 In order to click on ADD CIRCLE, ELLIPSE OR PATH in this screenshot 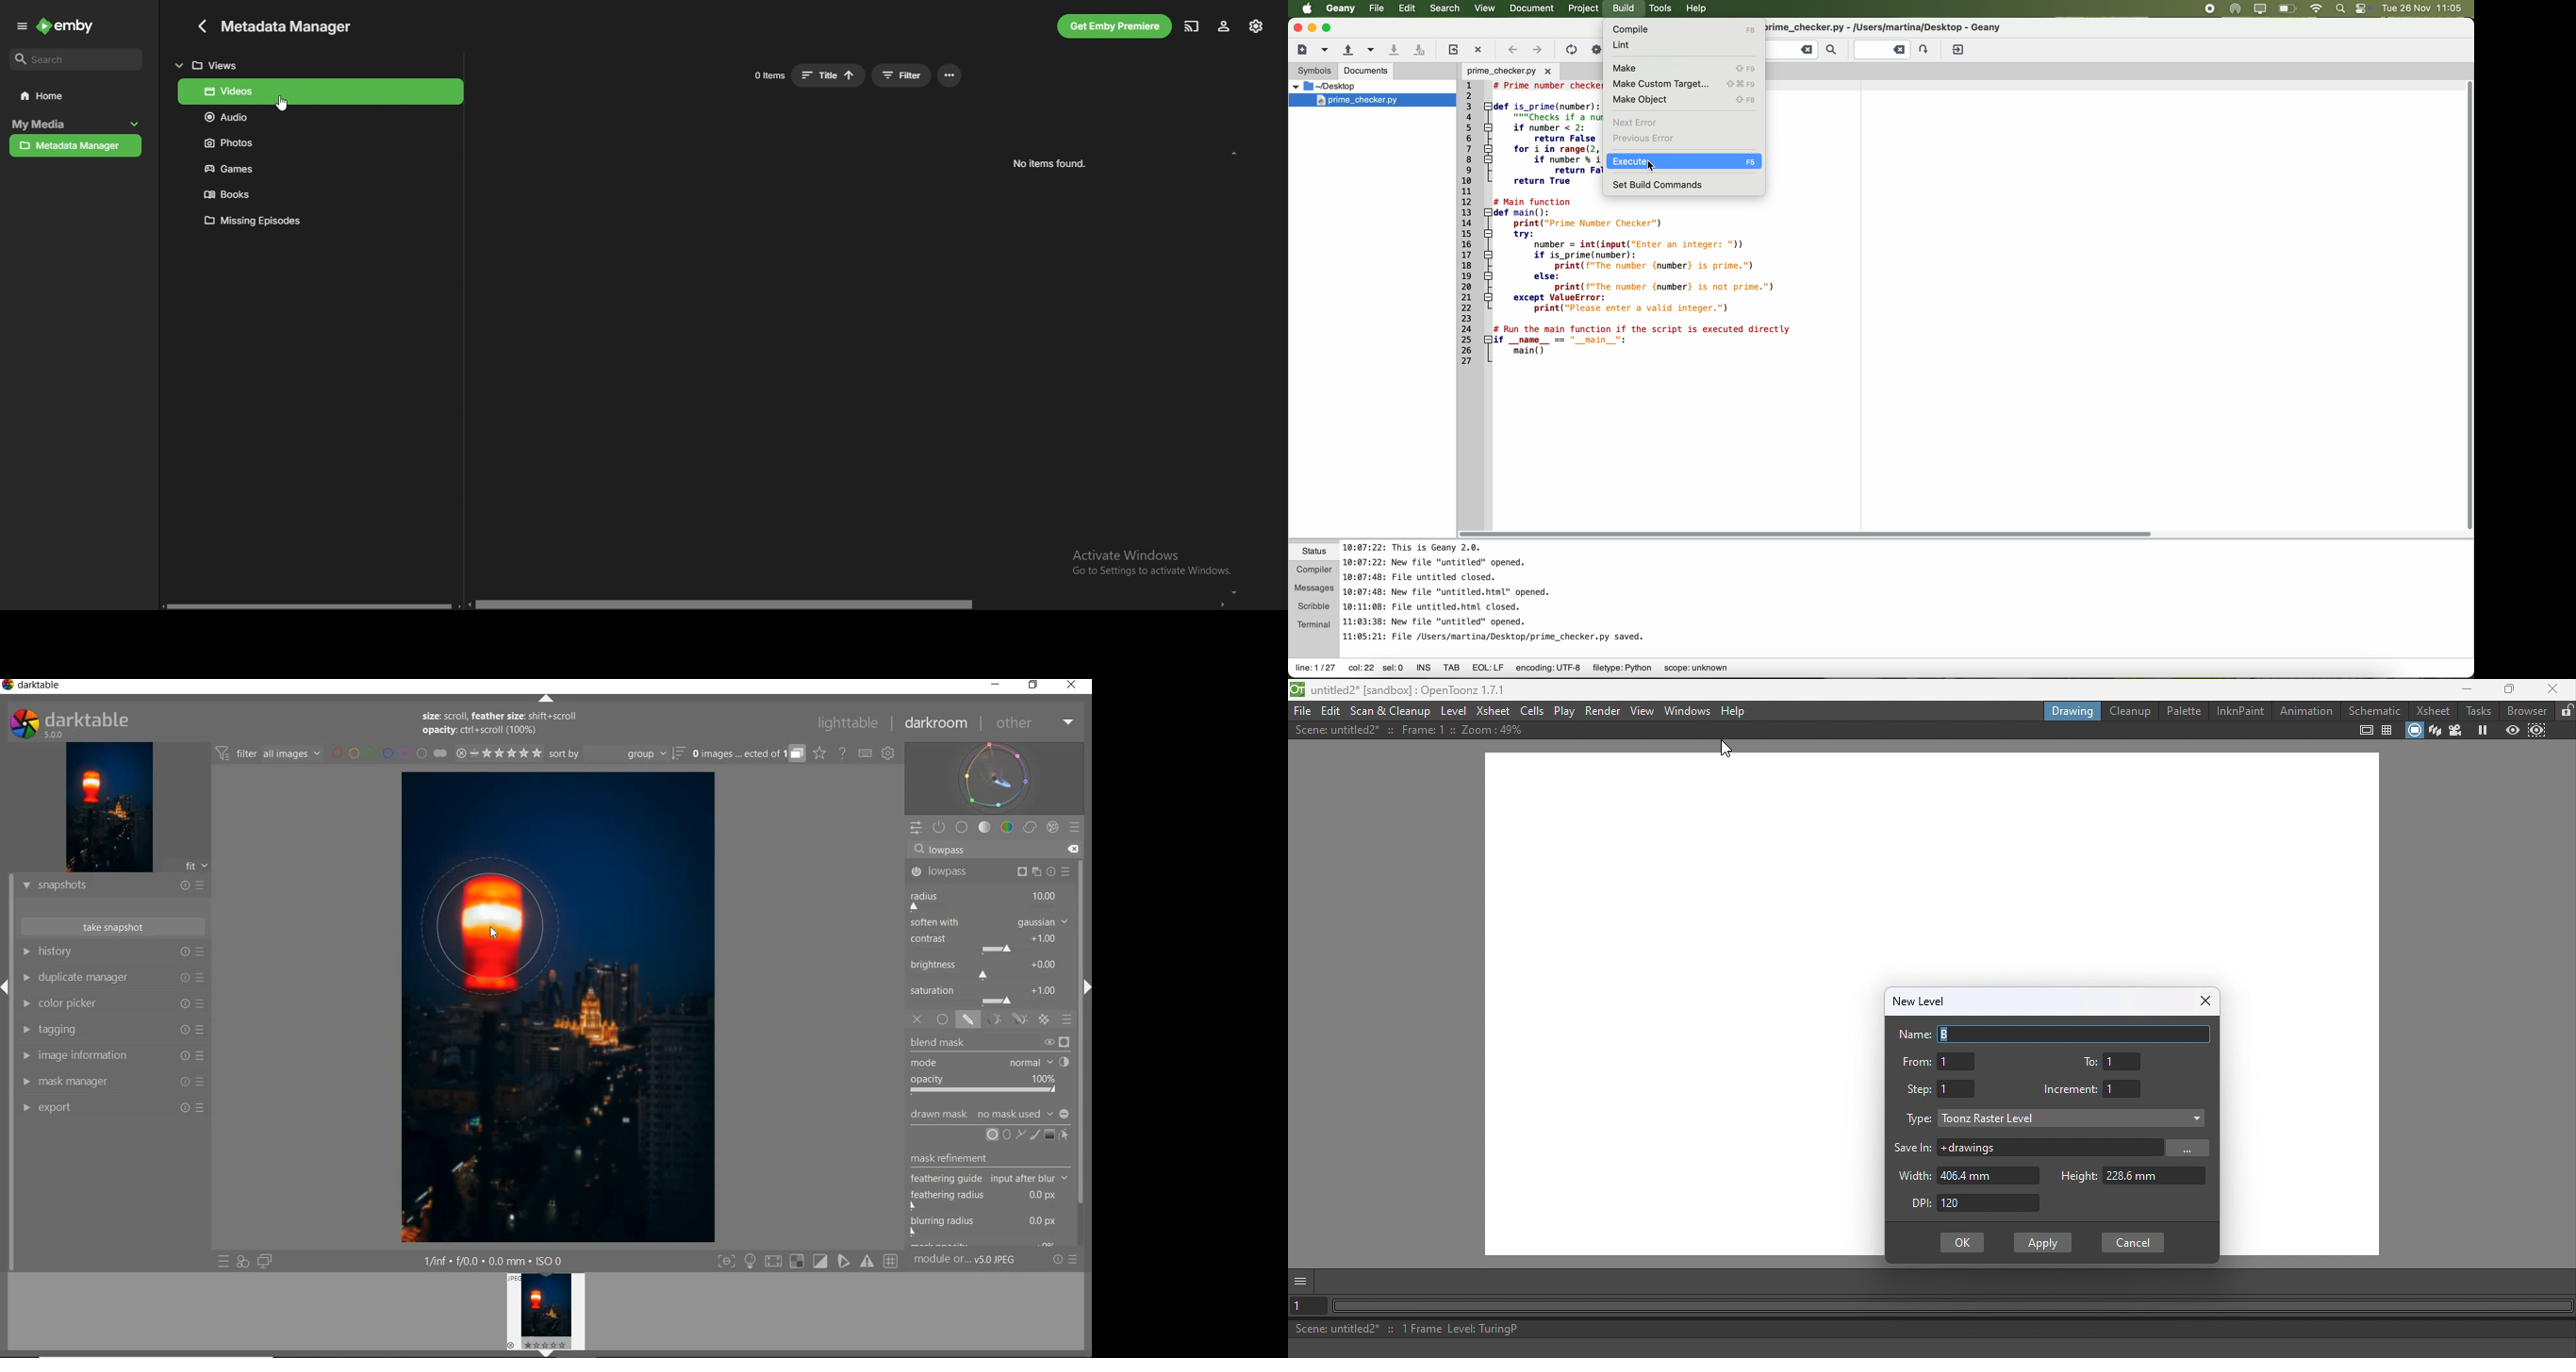, I will do `click(1004, 1134)`.